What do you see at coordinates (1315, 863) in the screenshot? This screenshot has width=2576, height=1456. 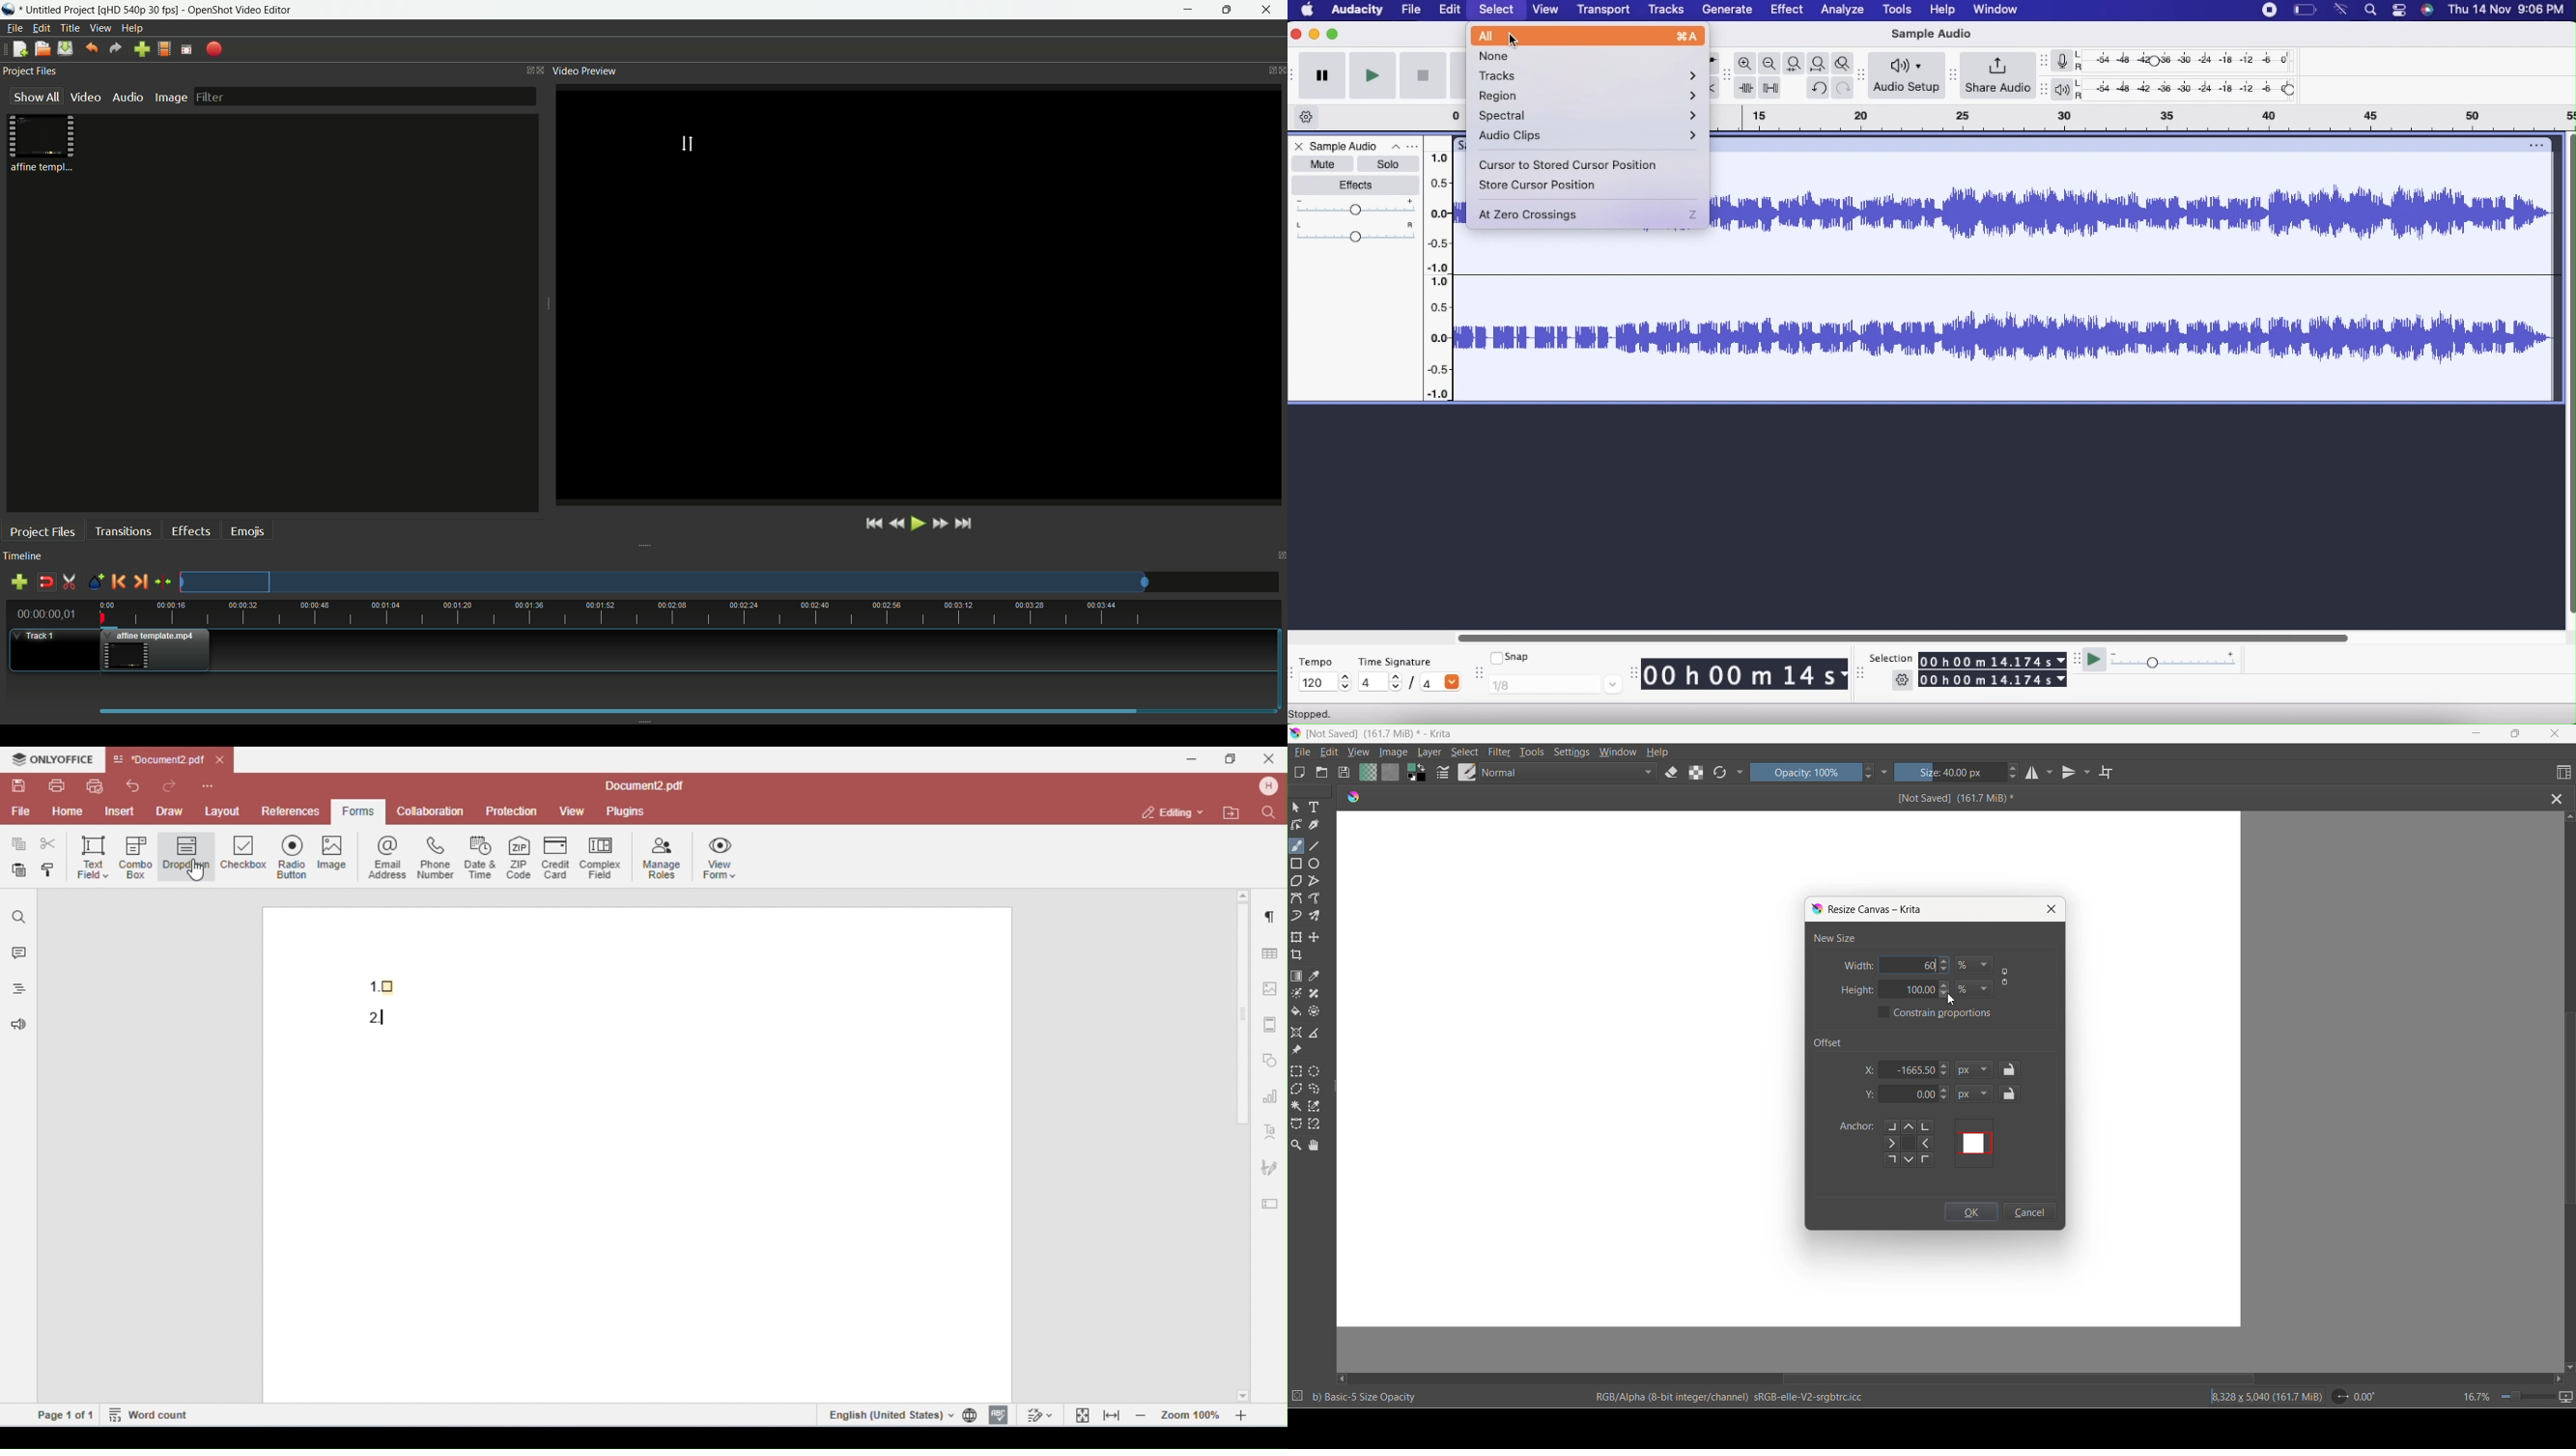 I see `ellipse tool` at bounding box center [1315, 863].